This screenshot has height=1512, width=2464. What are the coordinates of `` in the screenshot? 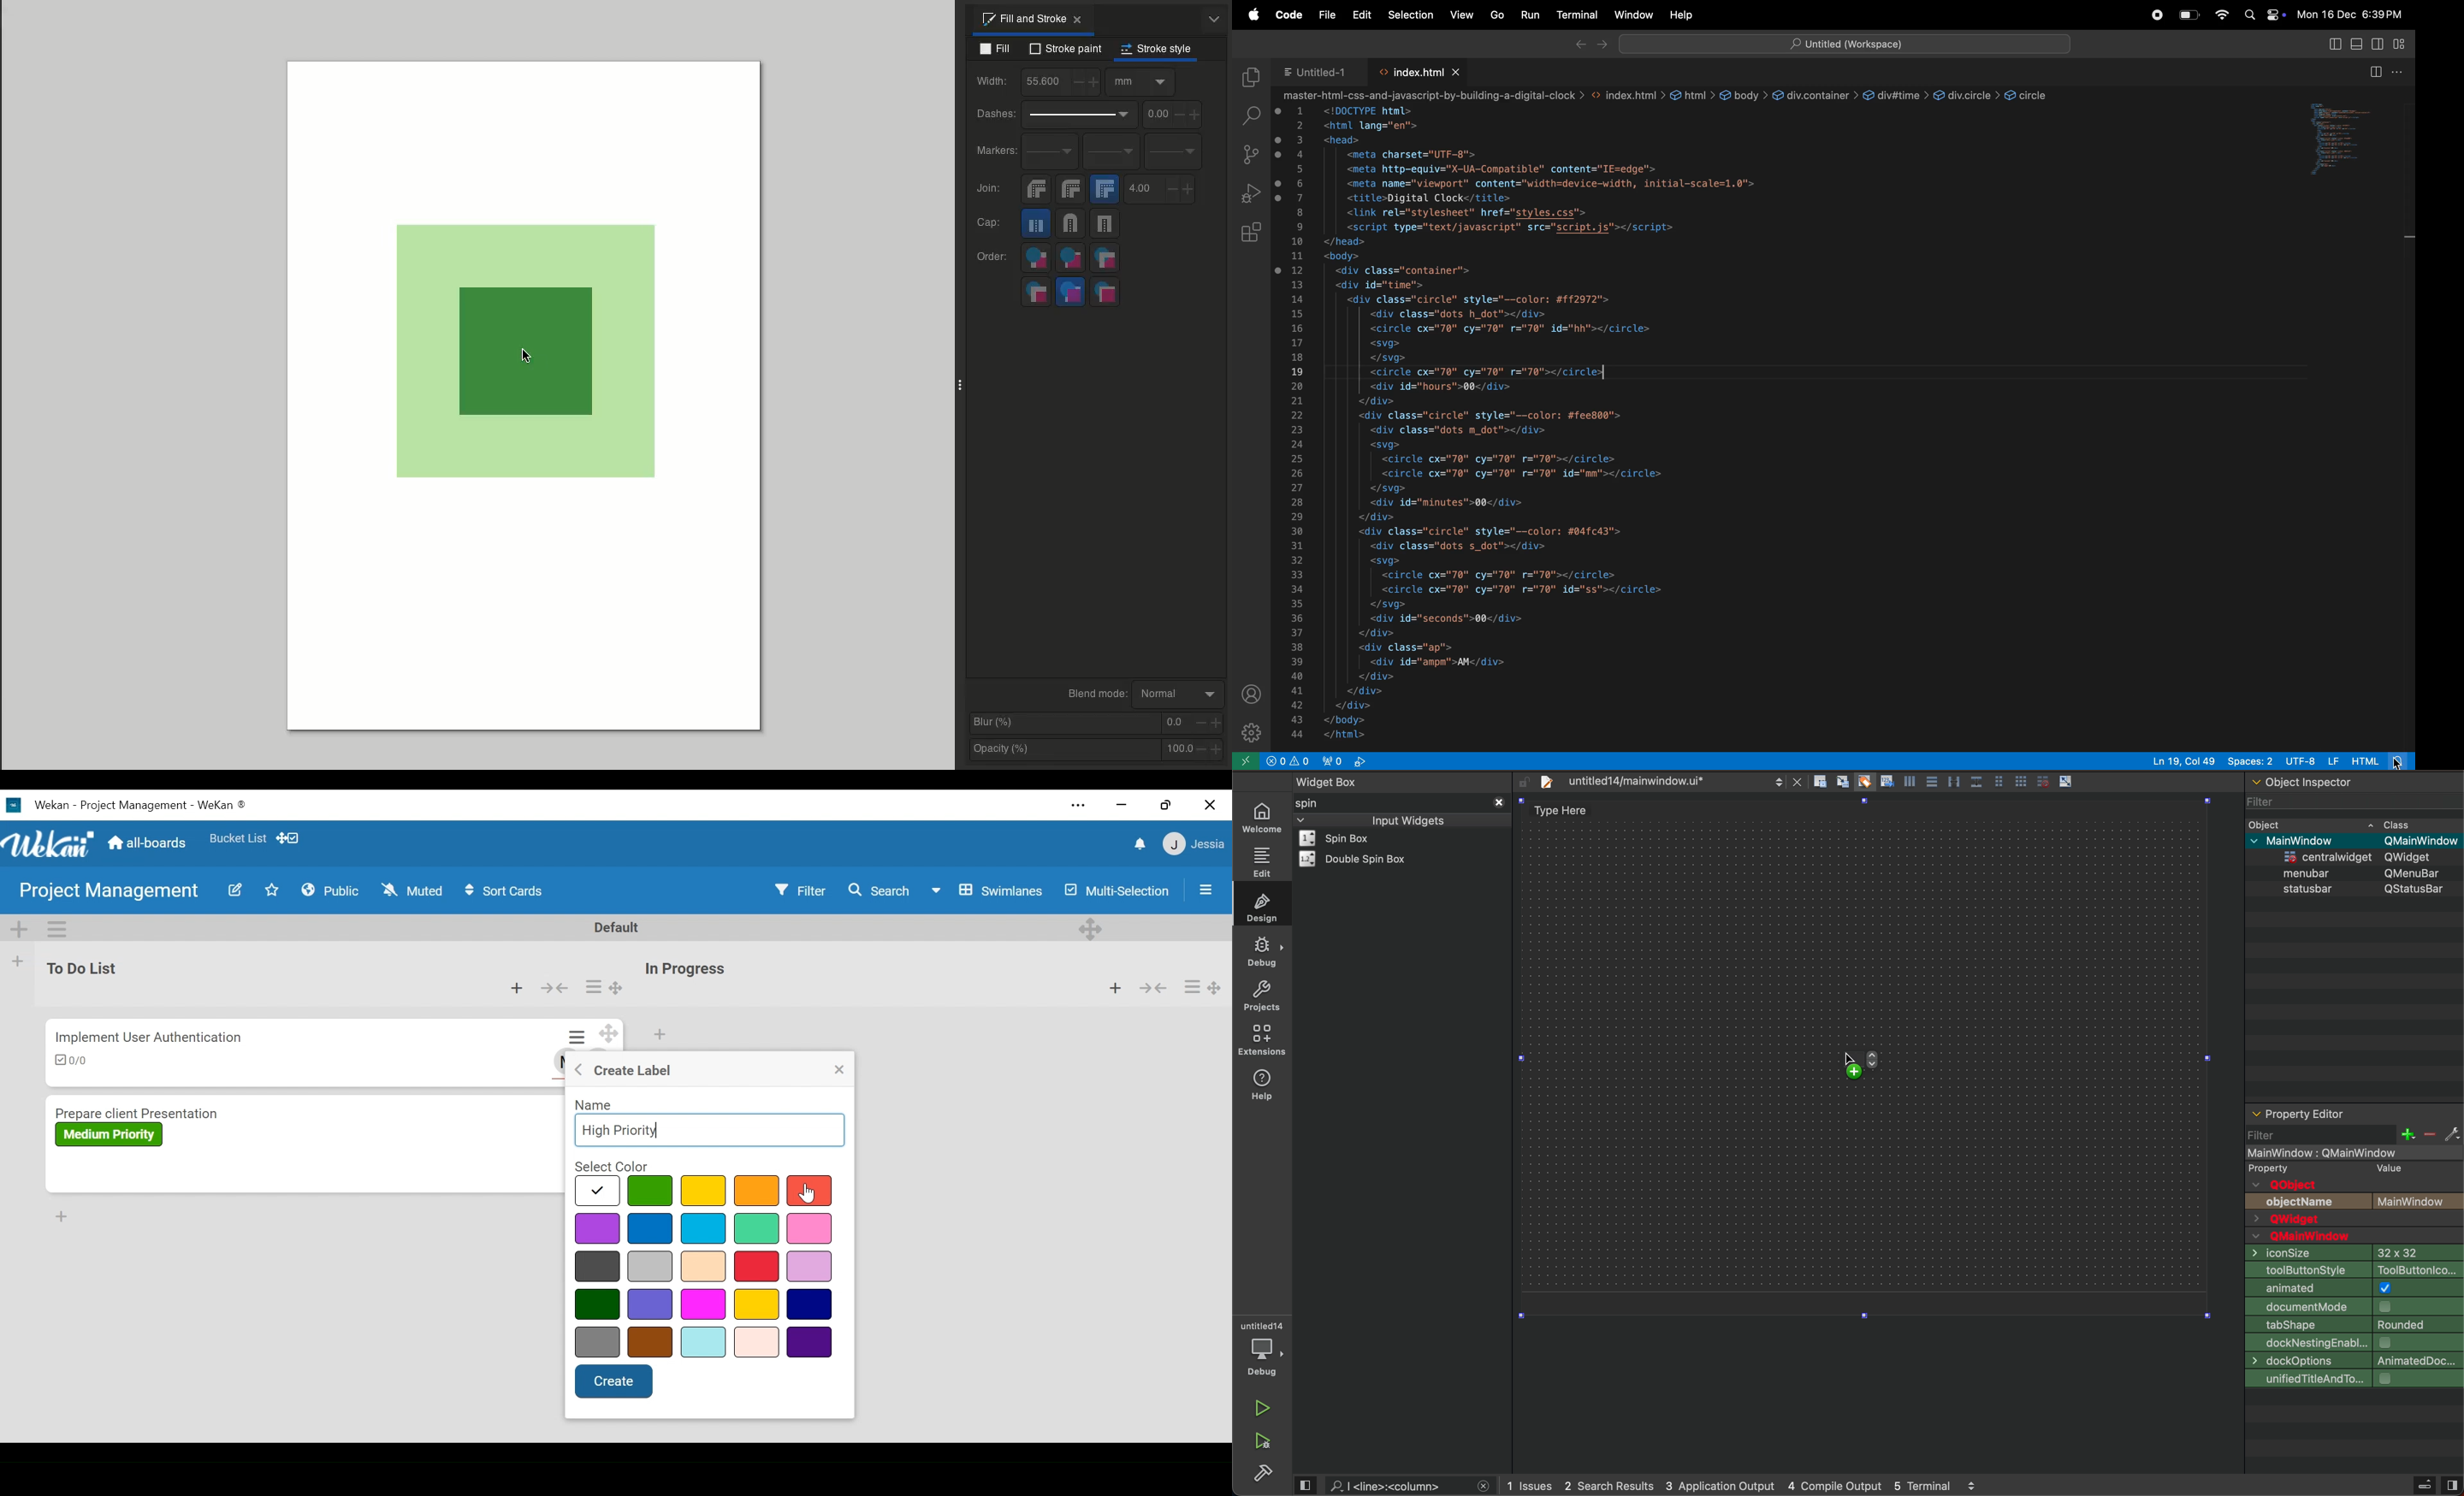 It's located at (2415, 857).